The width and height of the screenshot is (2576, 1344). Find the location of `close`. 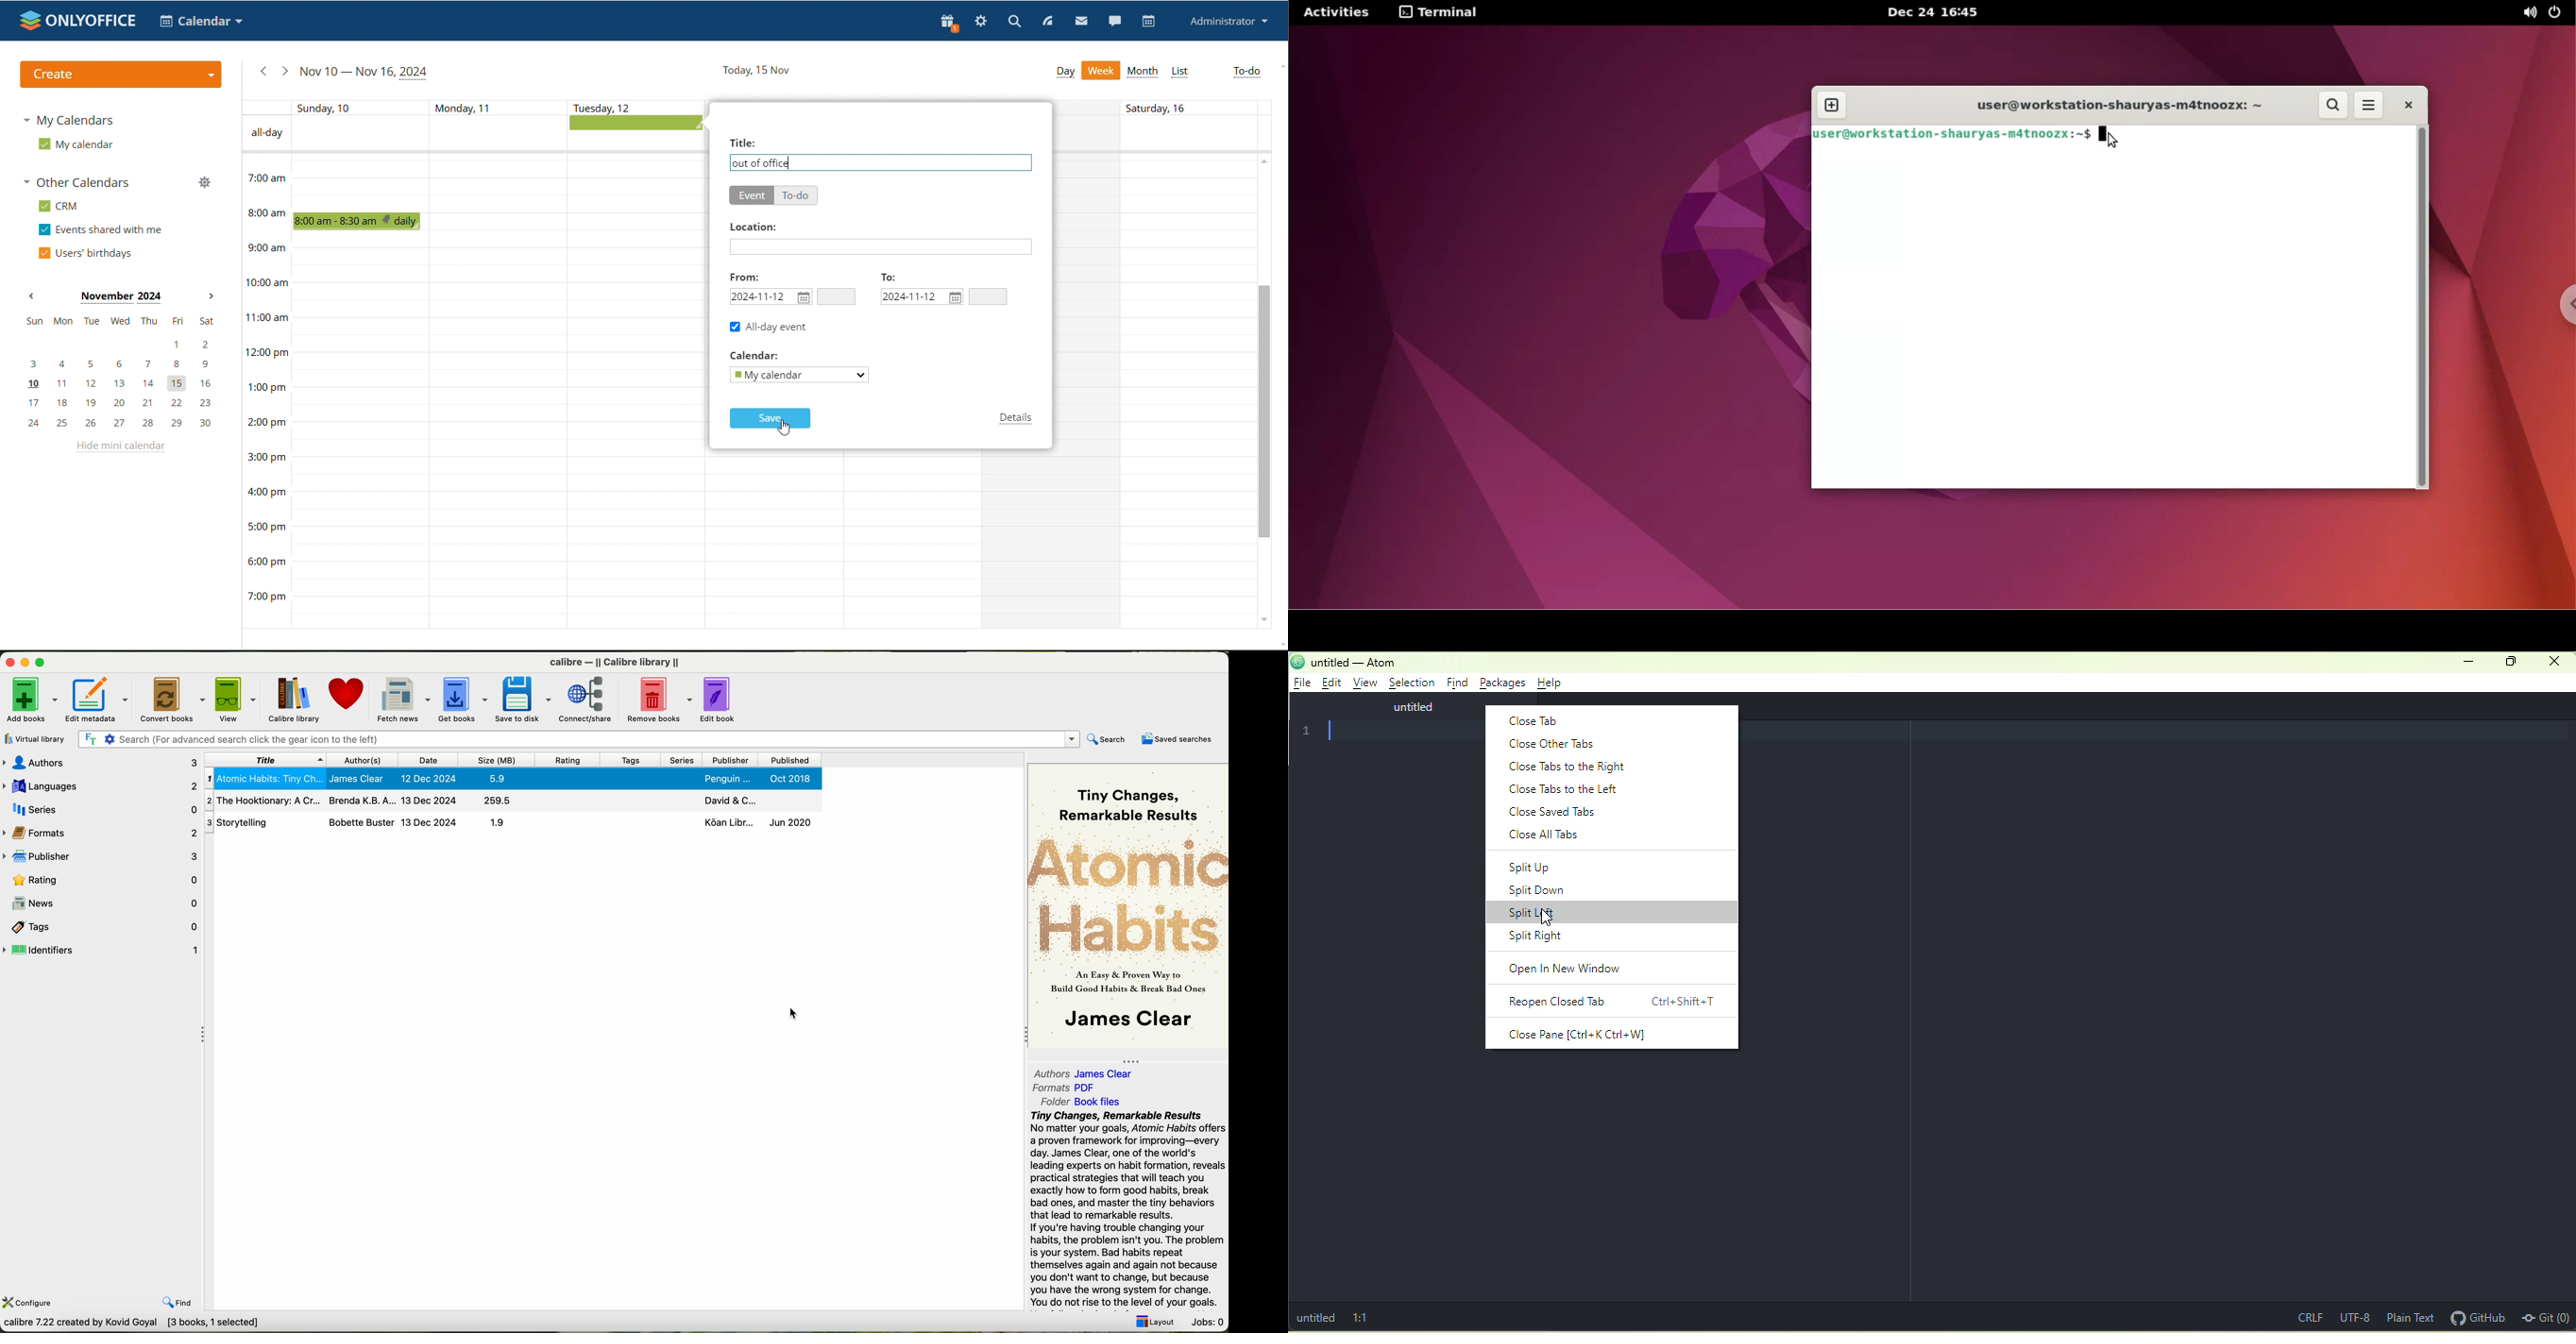

close is located at coordinates (2556, 663).